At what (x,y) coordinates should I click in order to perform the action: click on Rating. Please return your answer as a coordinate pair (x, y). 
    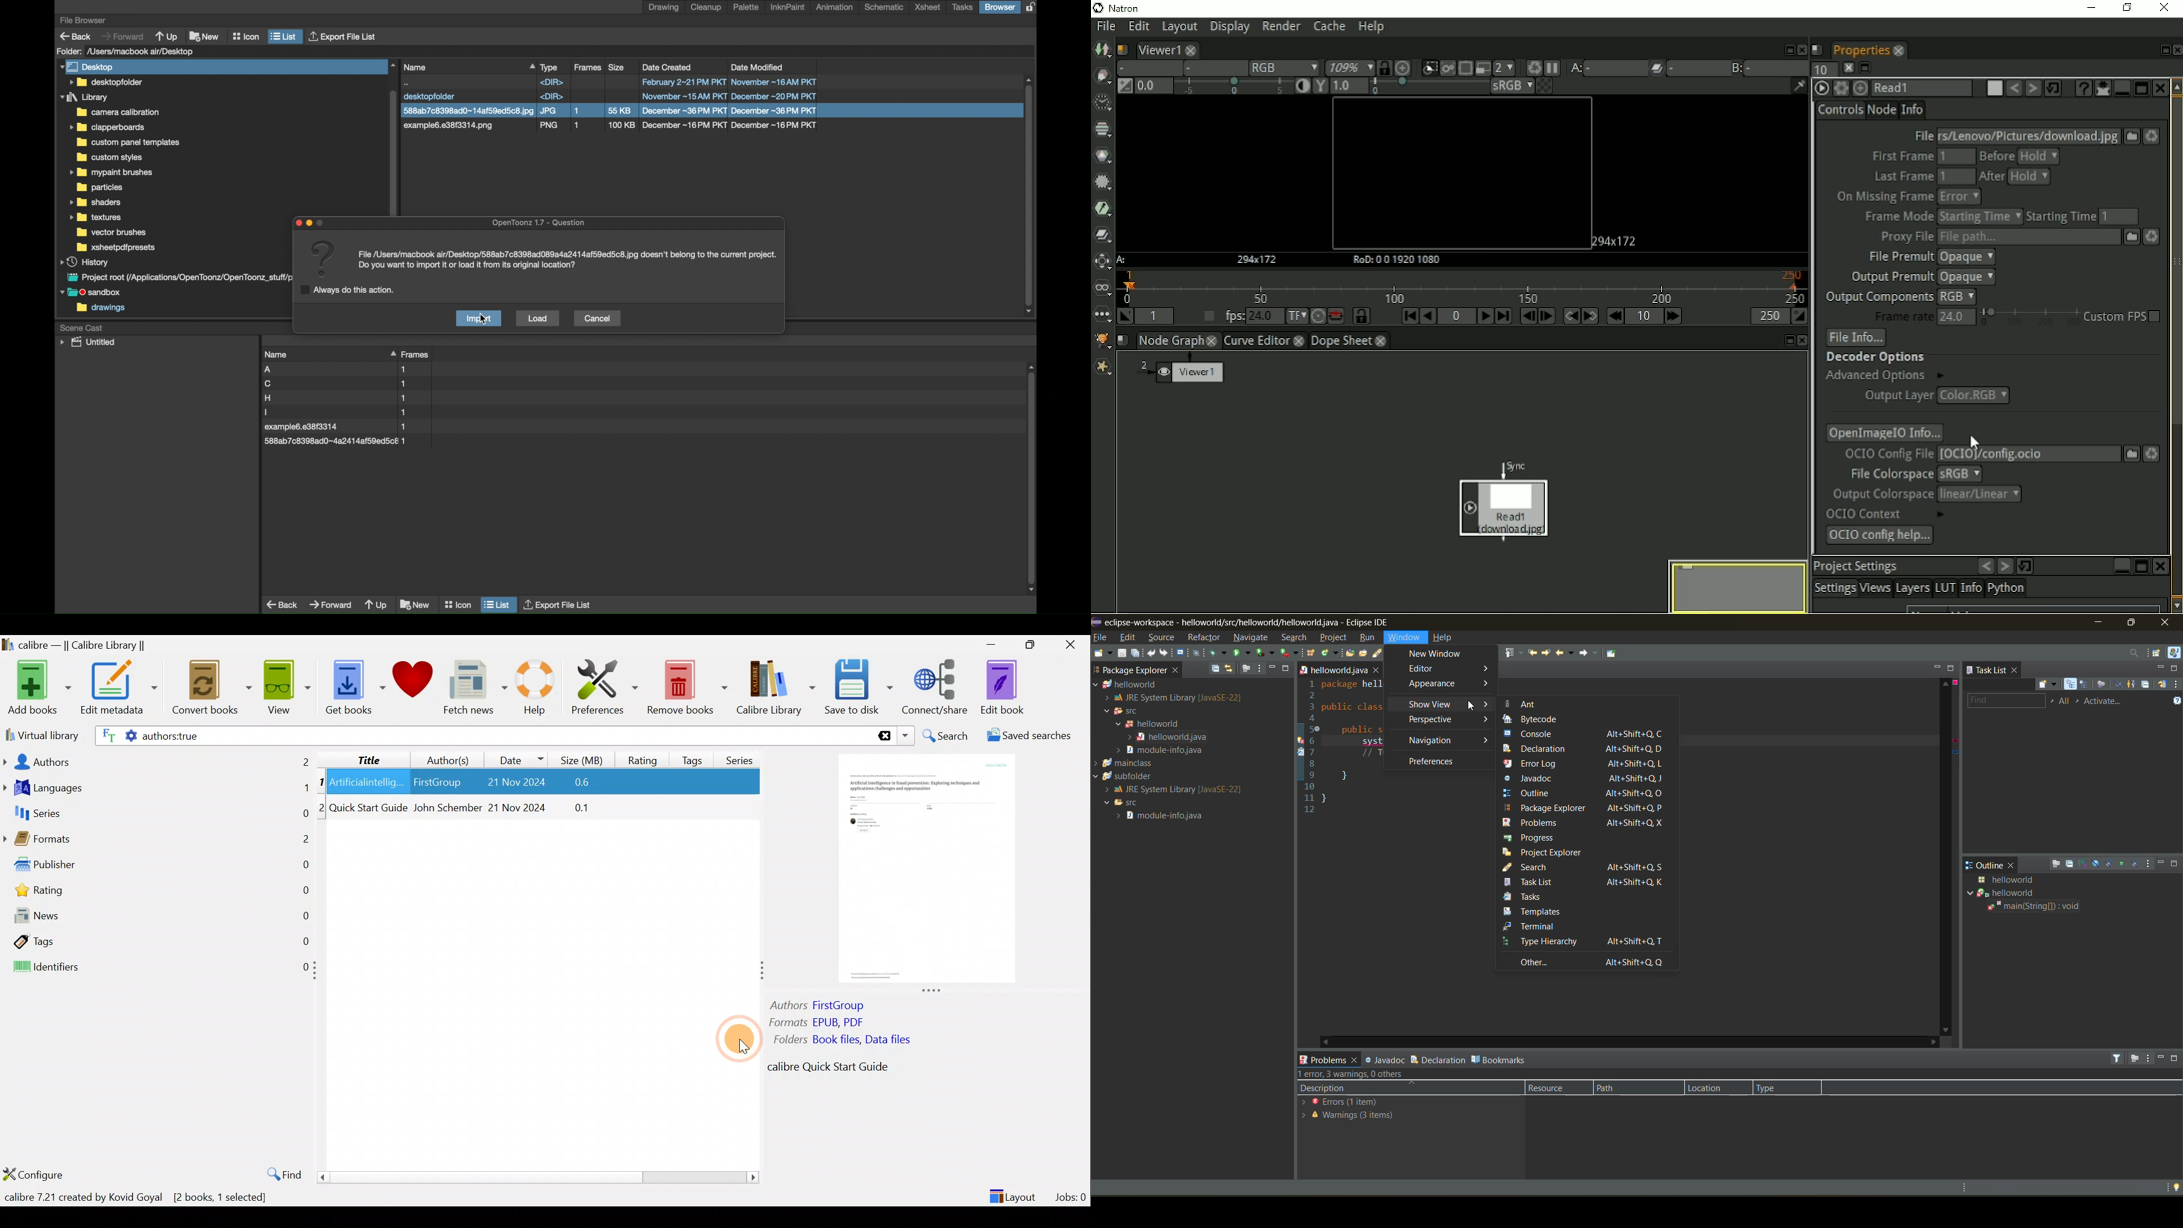
    Looking at the image, I should click on (643, 758).